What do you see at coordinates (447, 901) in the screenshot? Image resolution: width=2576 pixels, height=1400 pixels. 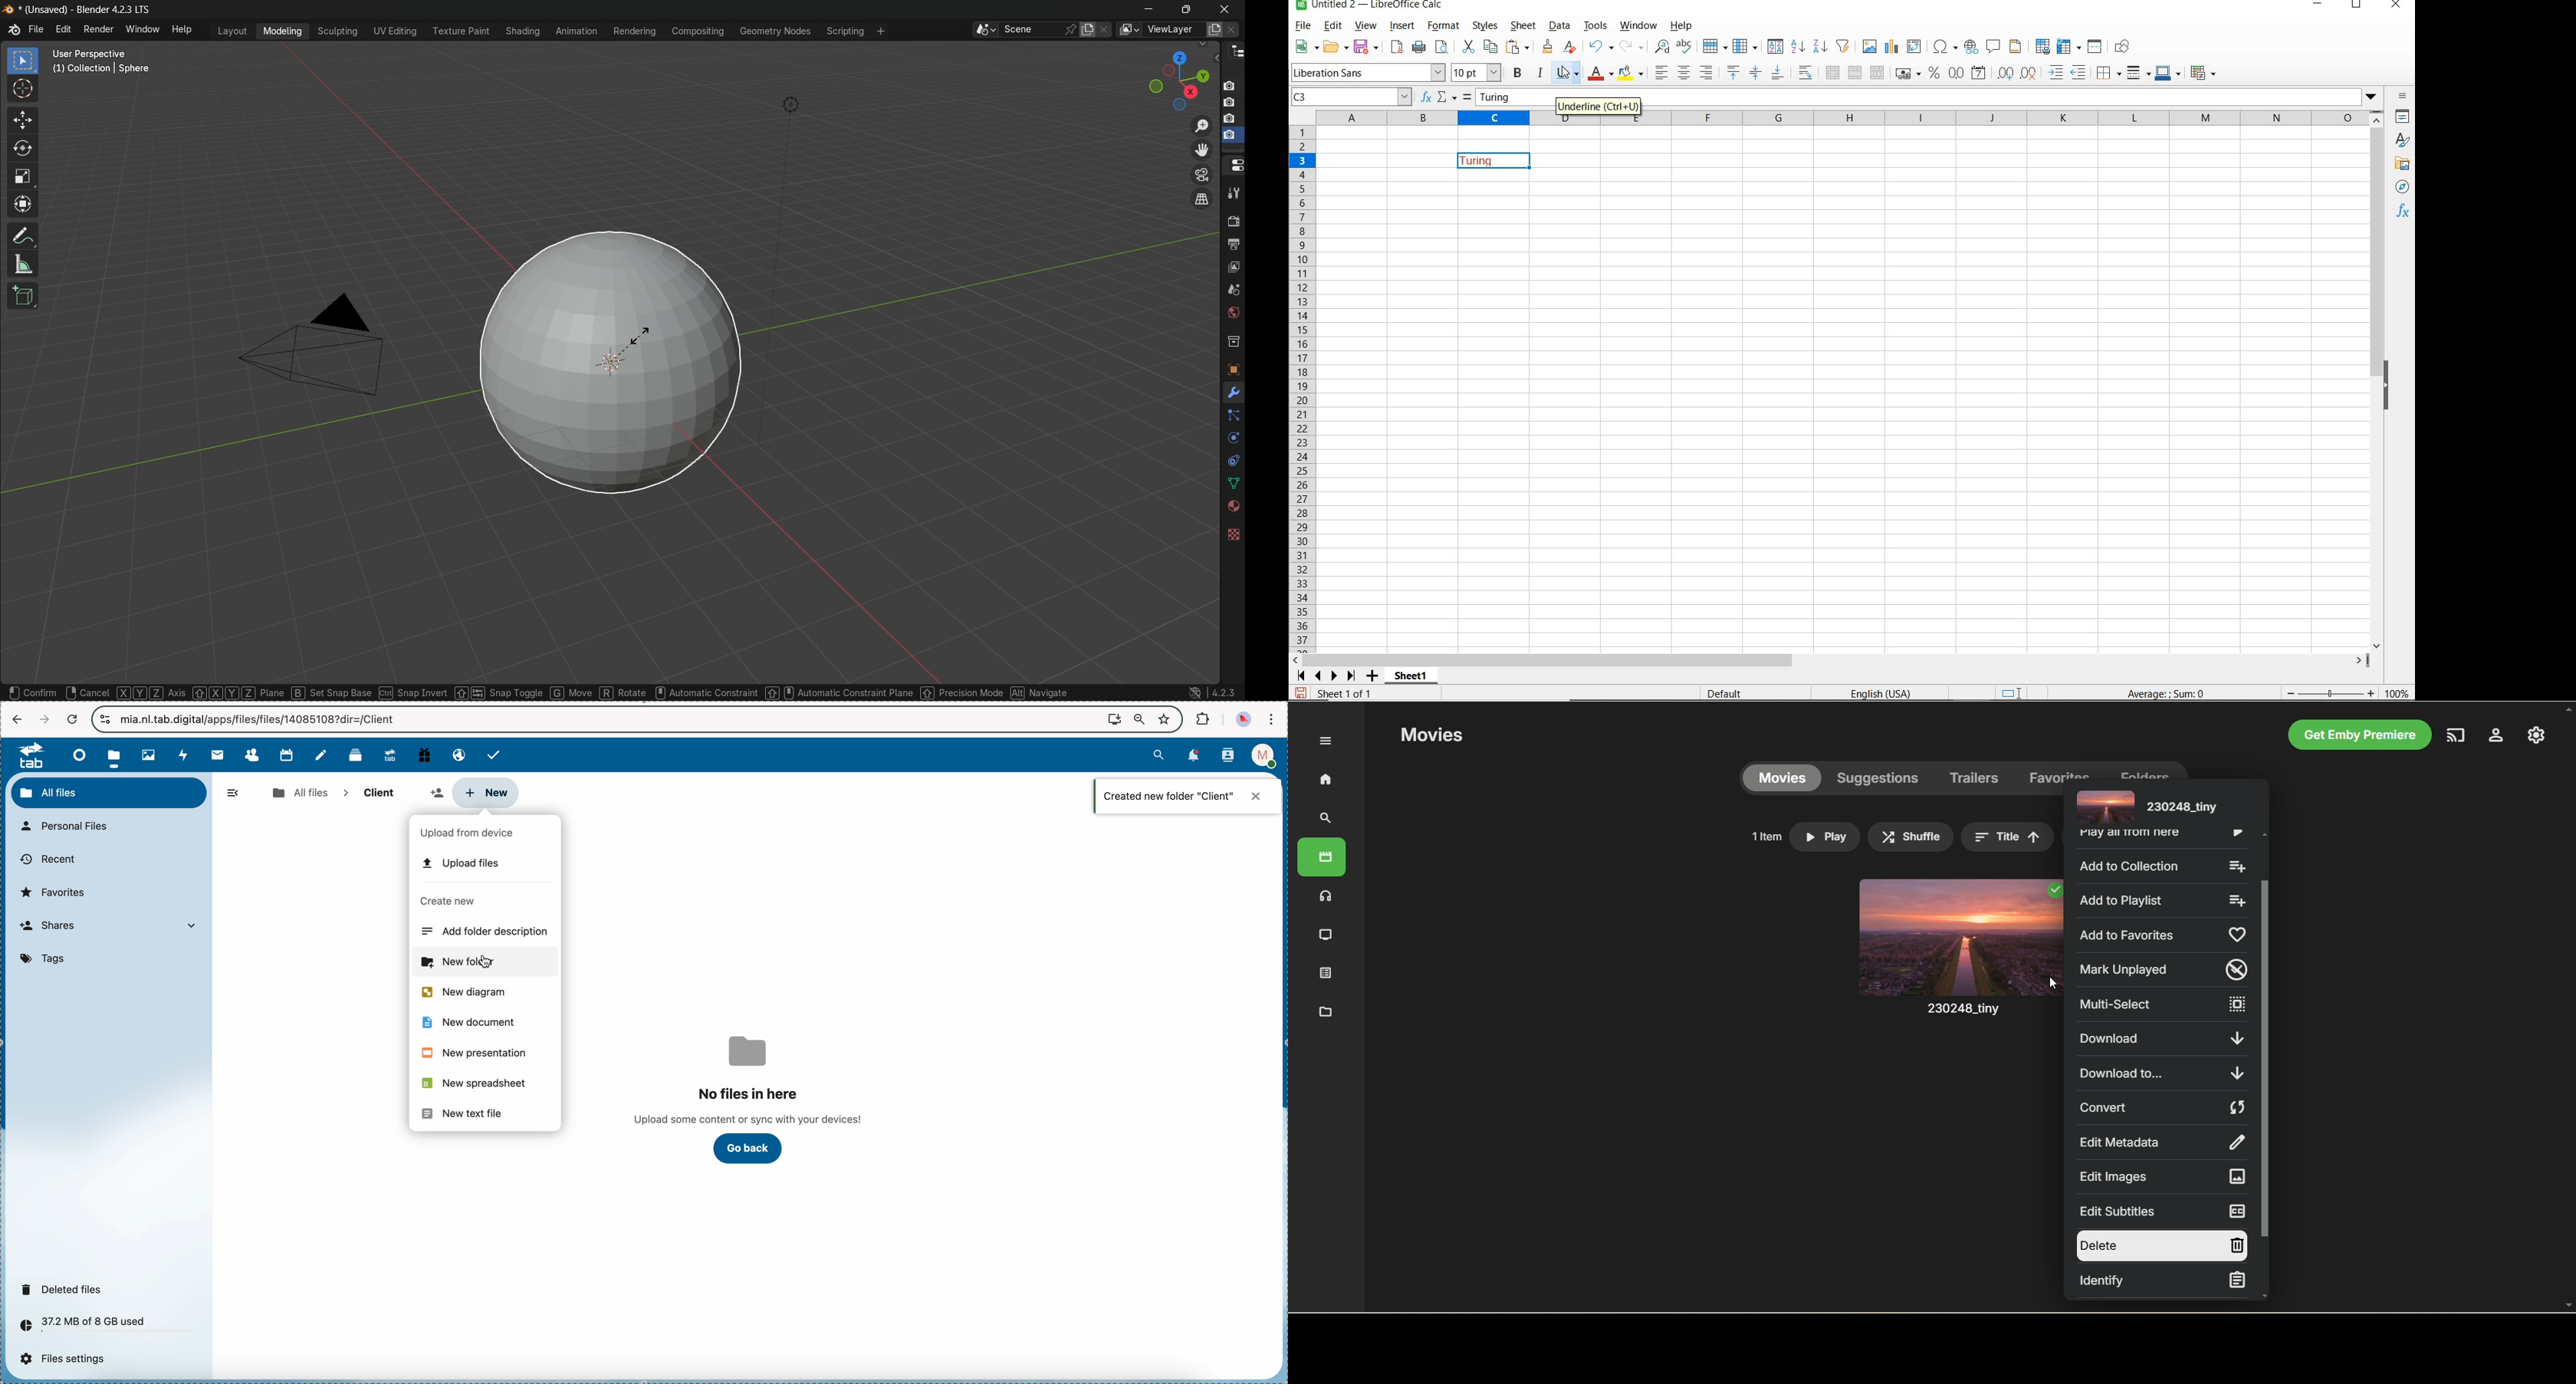 I see `create new` at bounding box center [447, 901].